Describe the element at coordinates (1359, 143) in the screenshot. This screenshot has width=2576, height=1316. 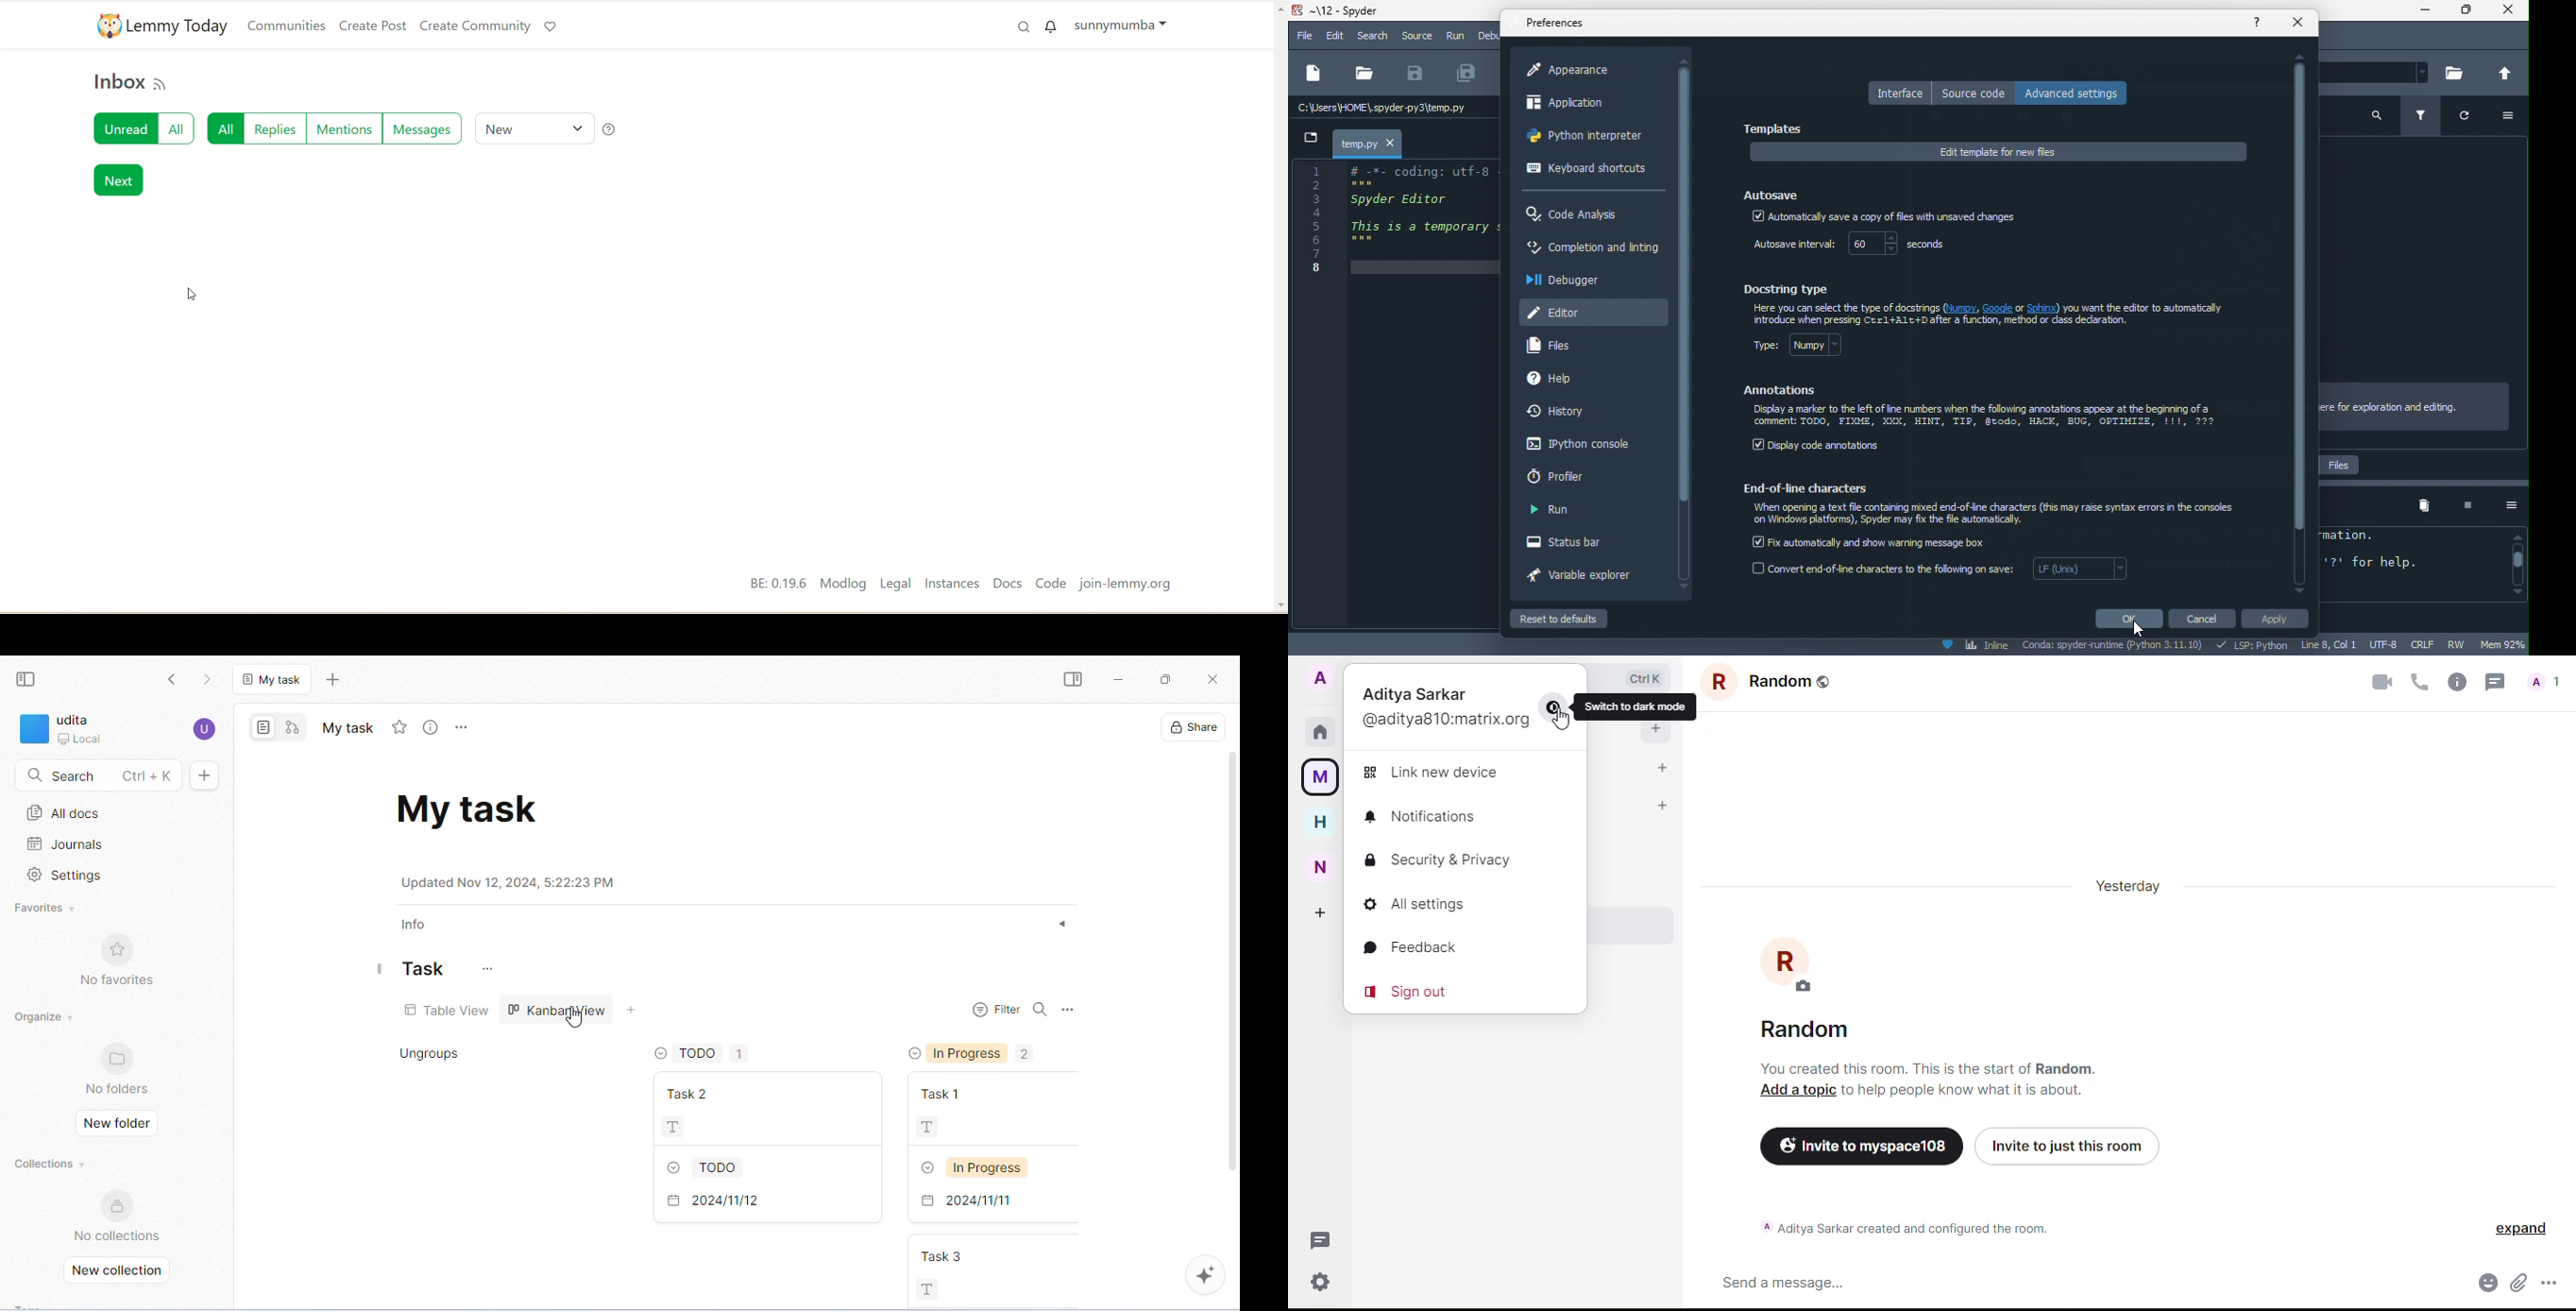
I see `temp.py` at that location.